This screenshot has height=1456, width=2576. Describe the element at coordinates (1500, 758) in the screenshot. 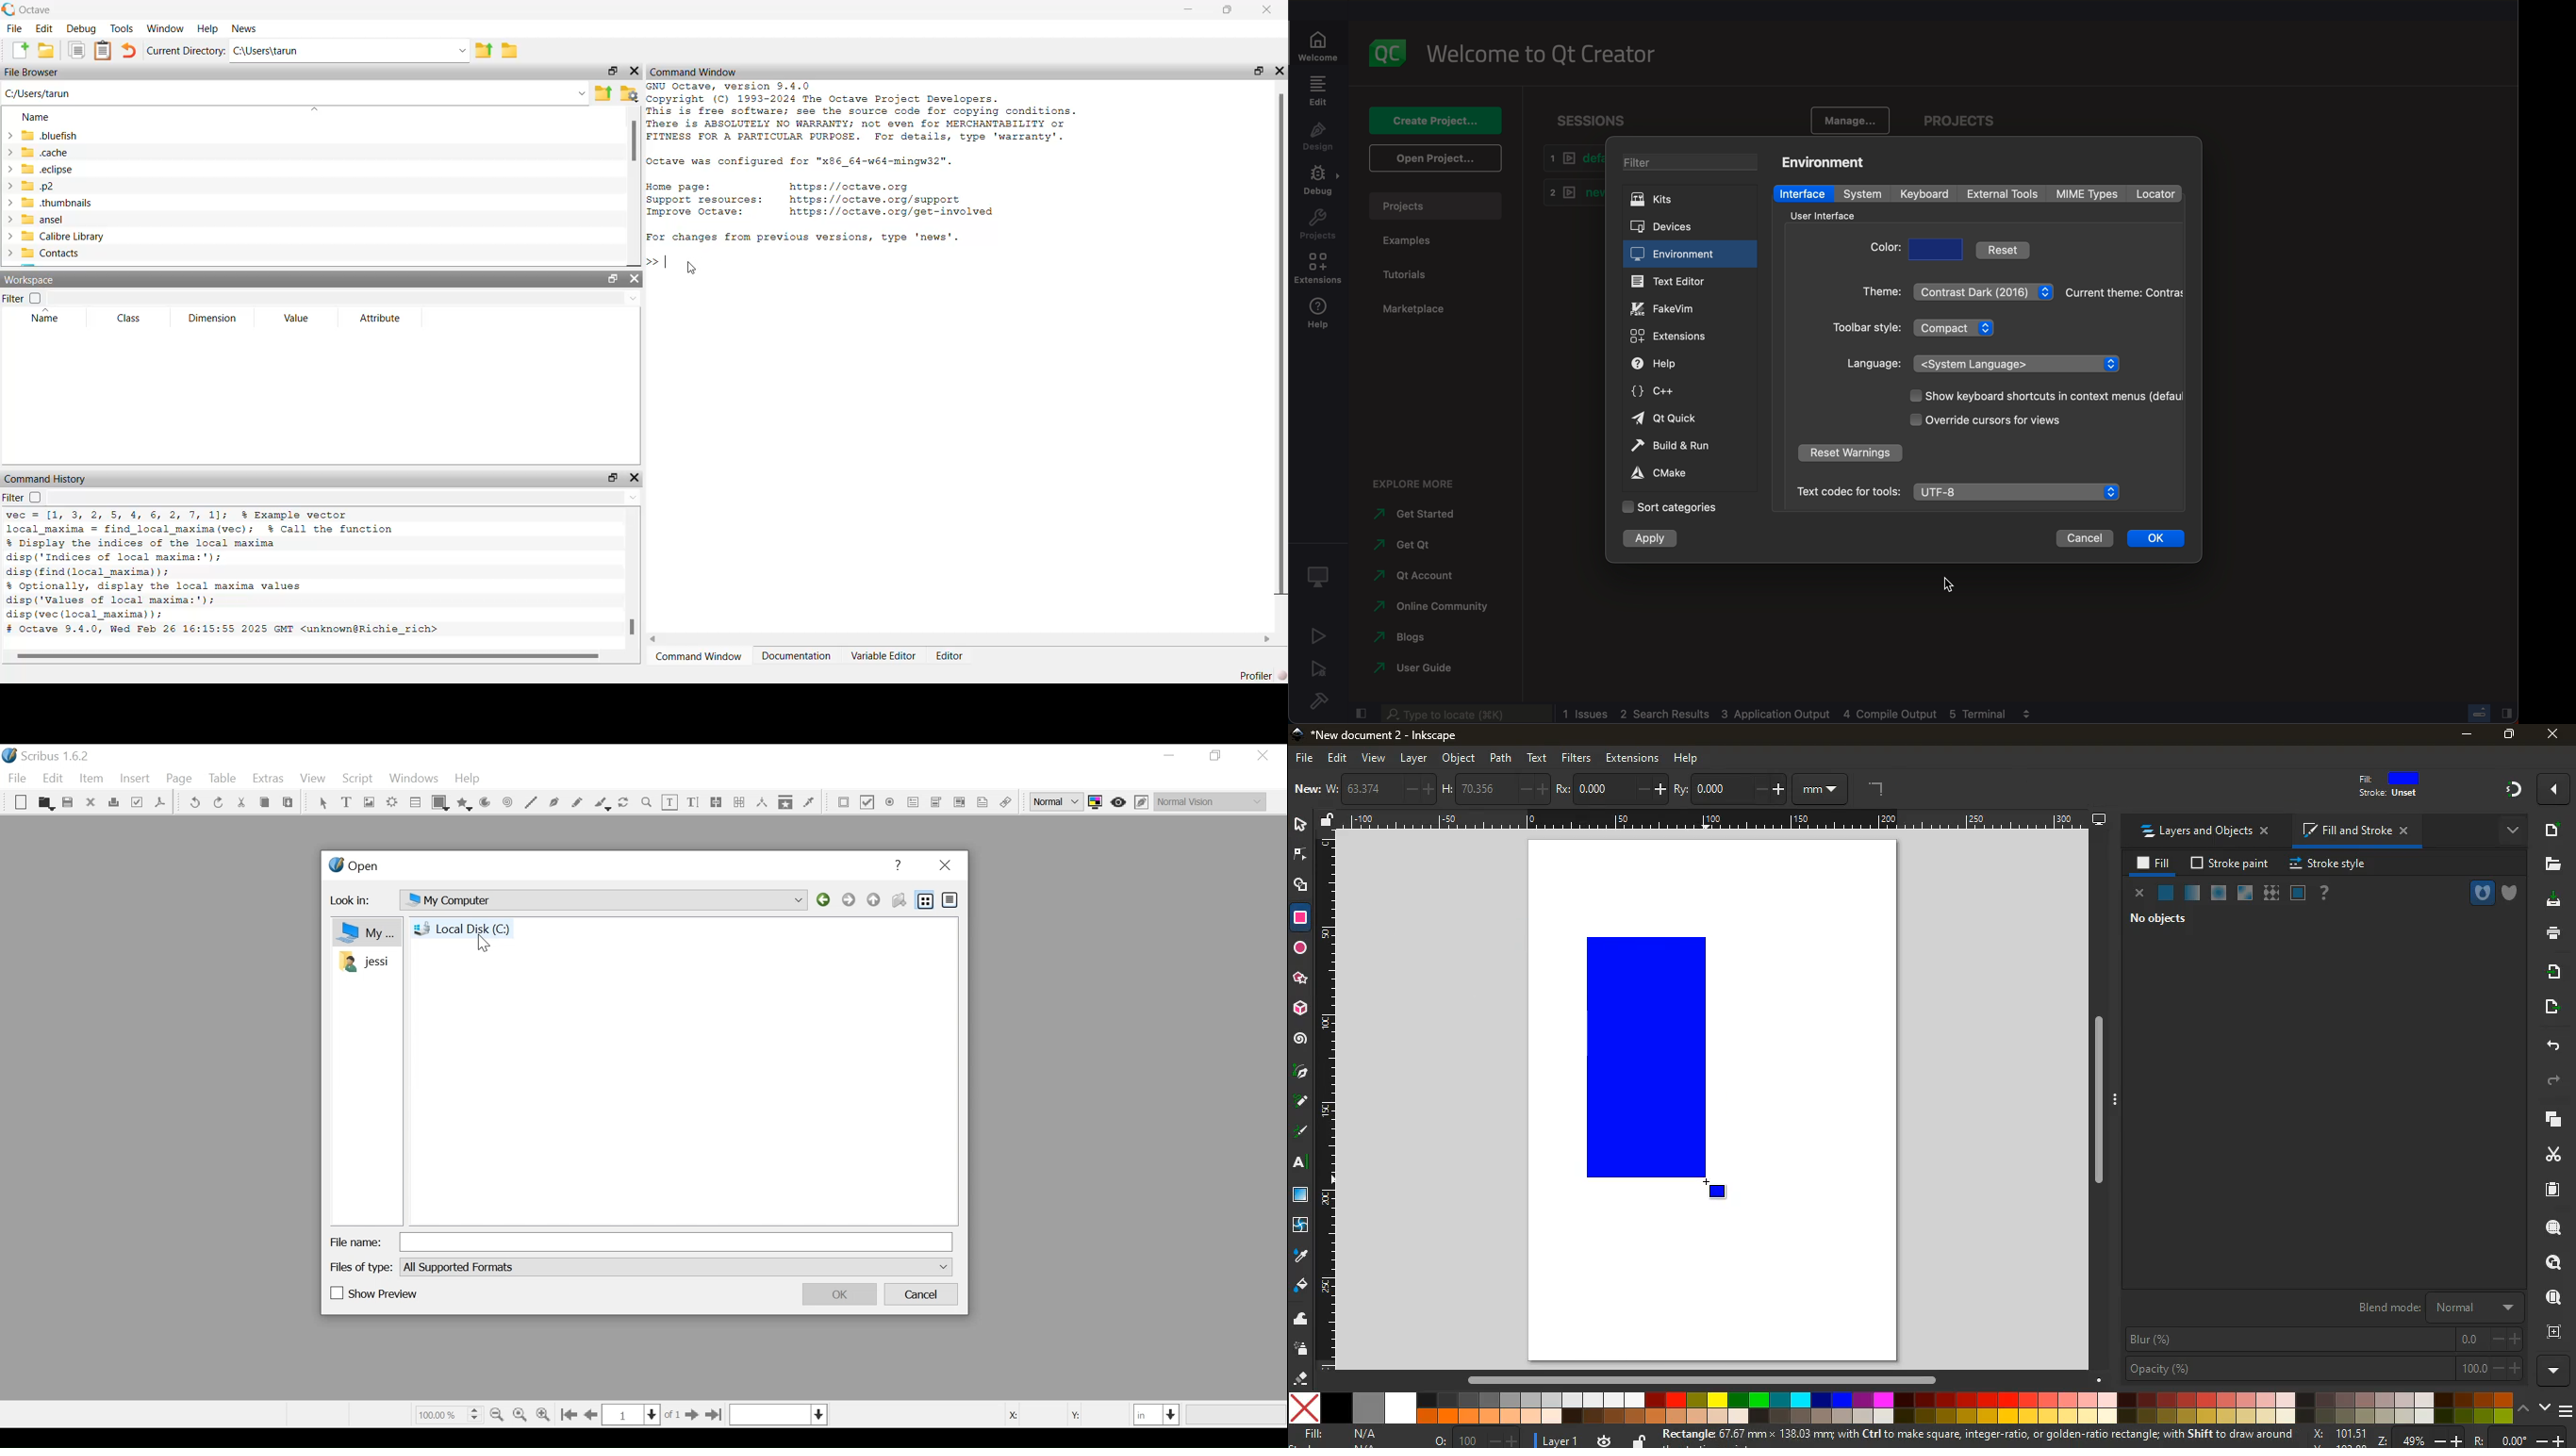

I see `path` at that location.